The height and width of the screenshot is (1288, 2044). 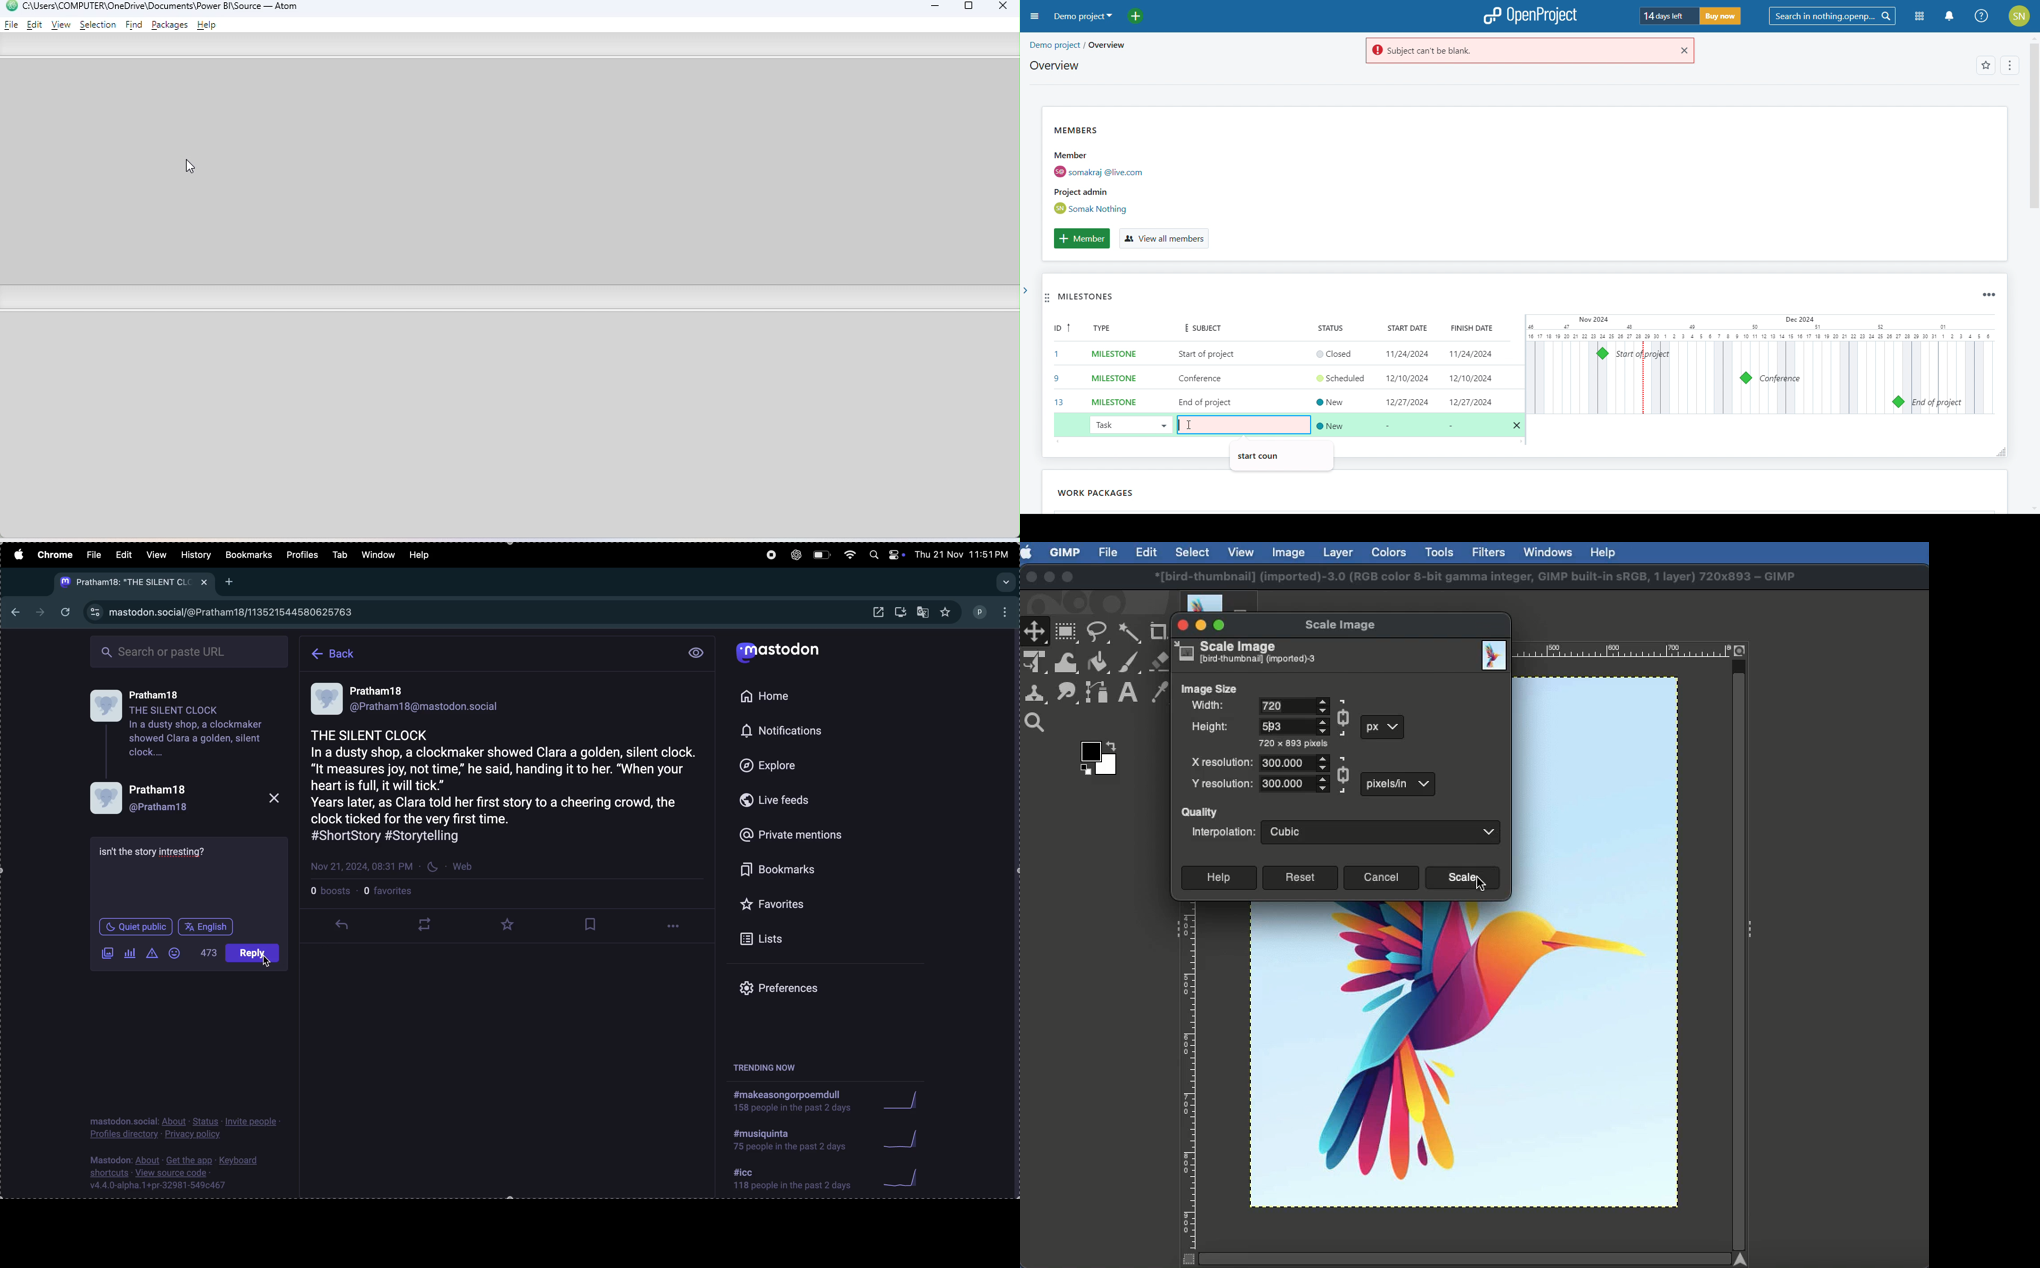 I want to click on battery, so click(x=821, y=556).